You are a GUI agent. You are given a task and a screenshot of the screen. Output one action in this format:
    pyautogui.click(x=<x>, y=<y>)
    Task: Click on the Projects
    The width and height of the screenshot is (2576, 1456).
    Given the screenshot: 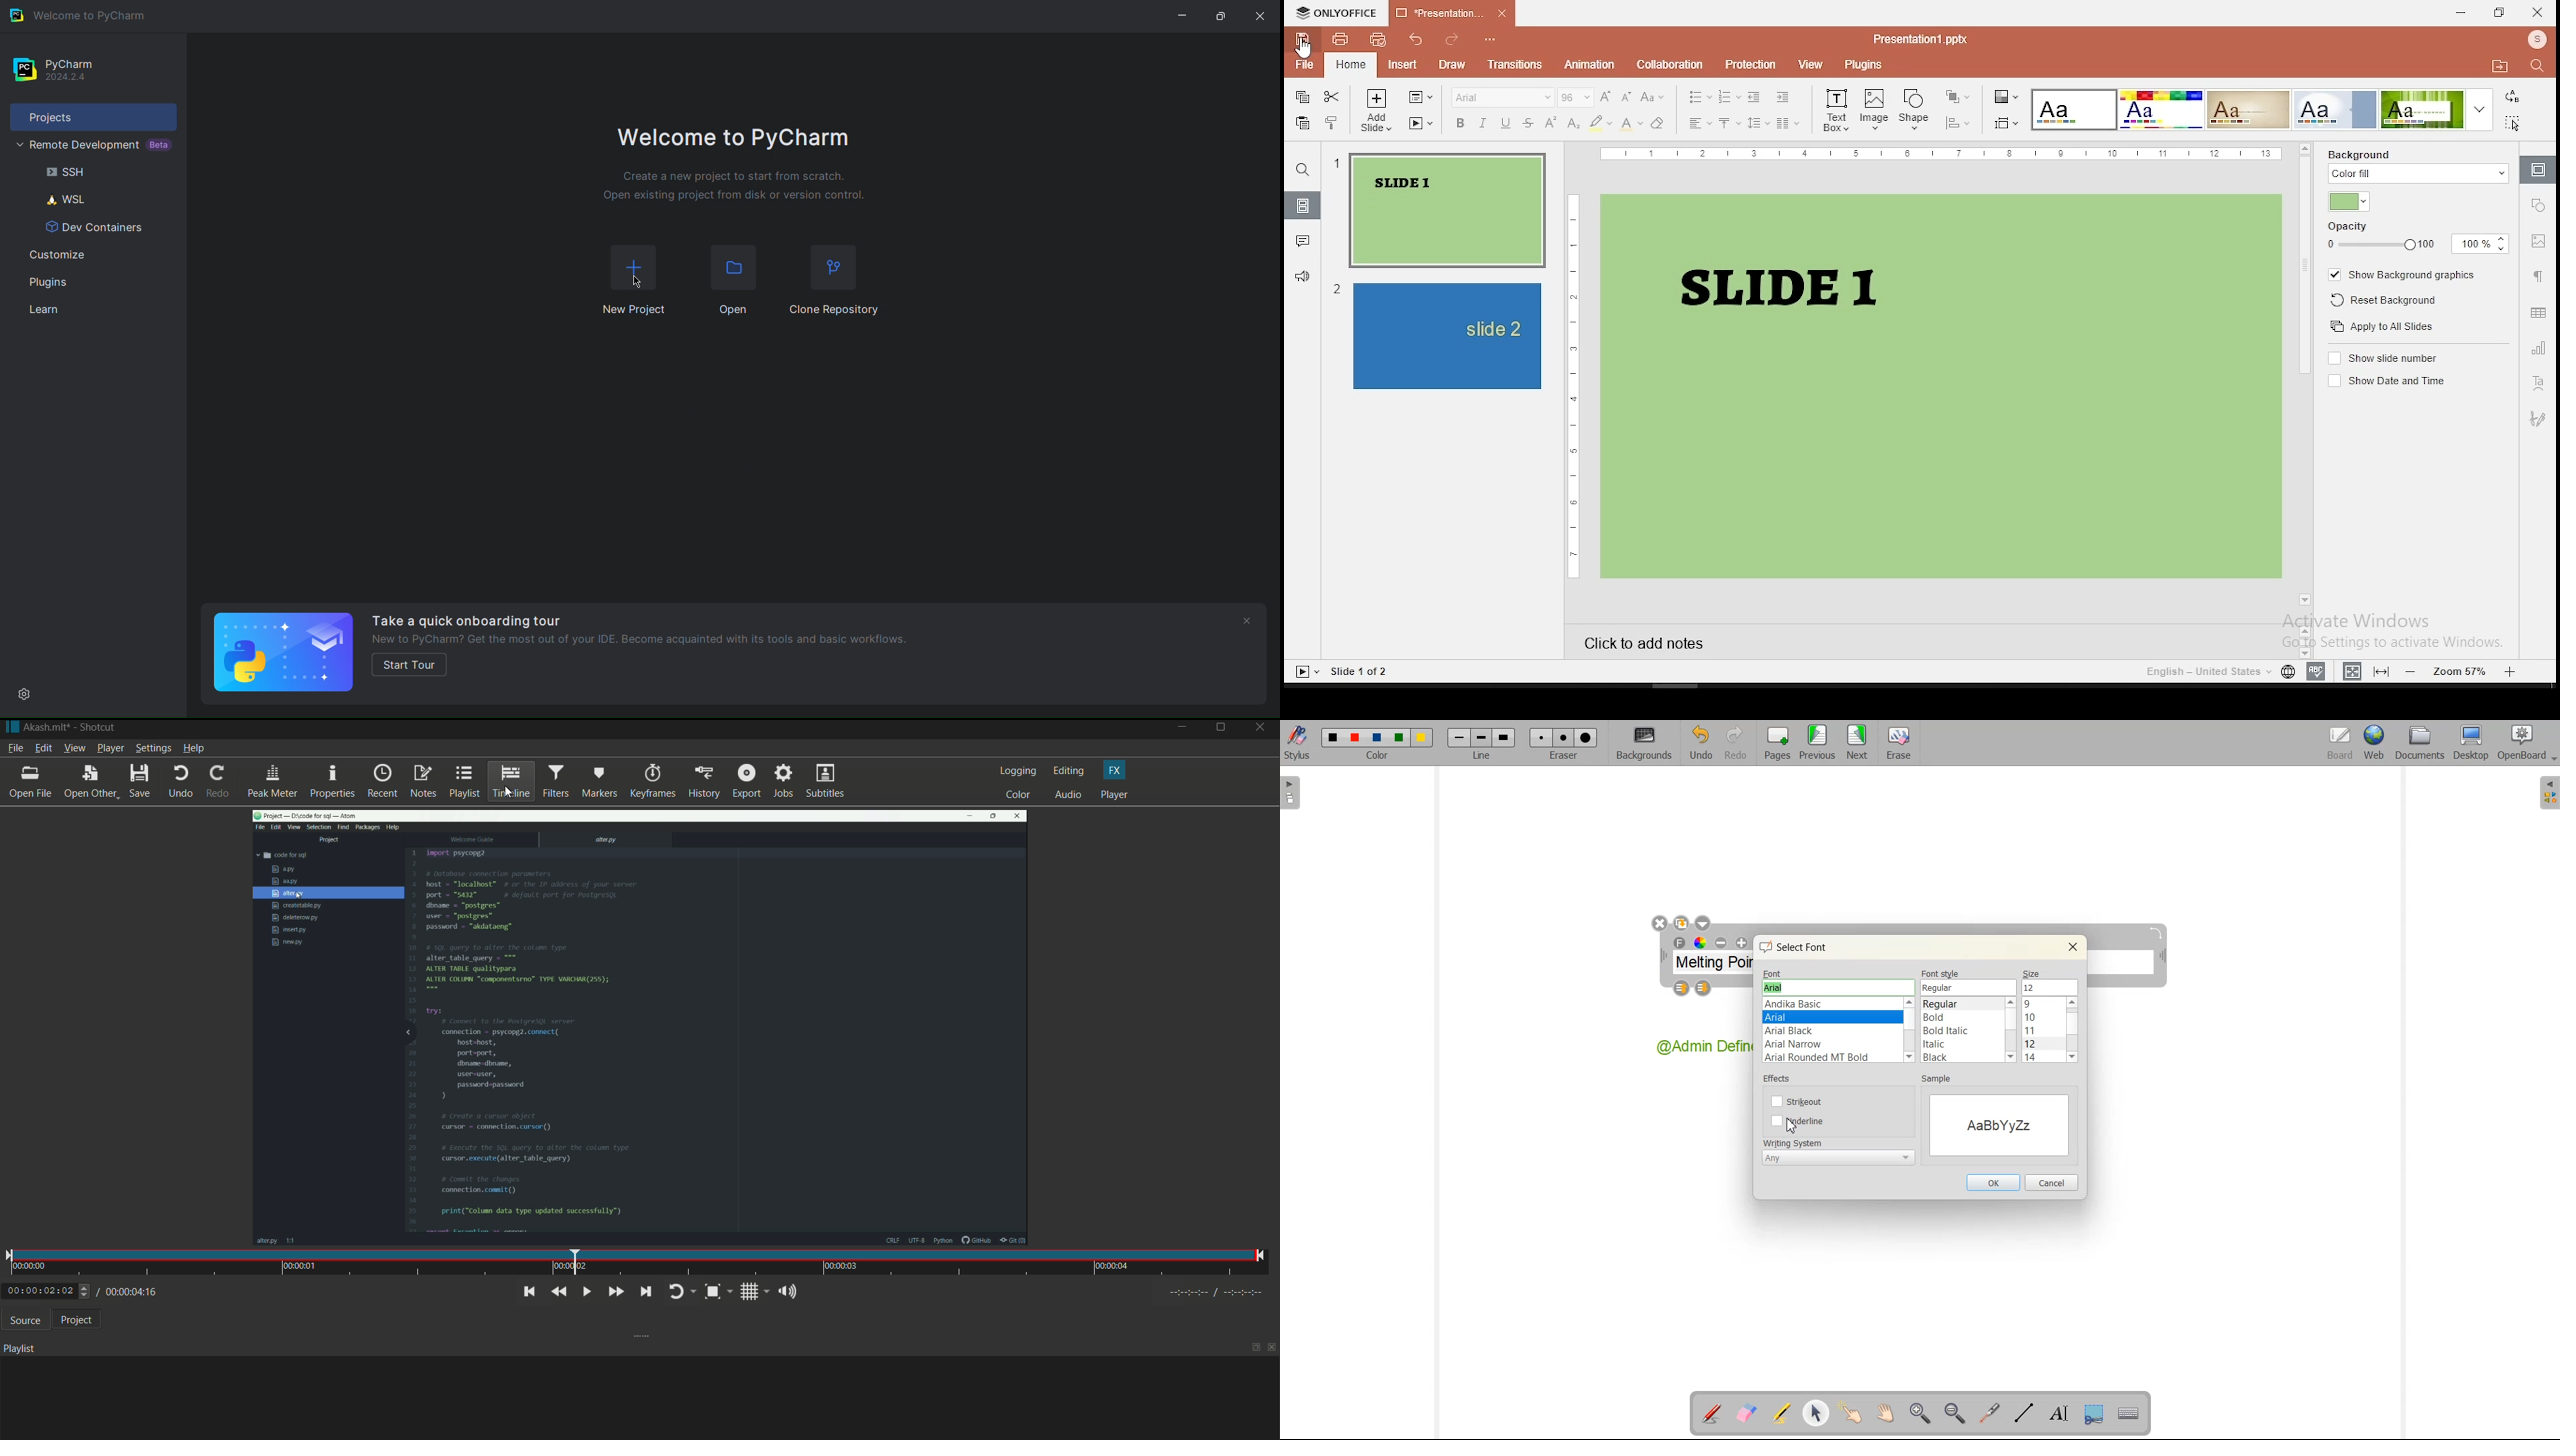 What is the action you would take?
    pyautogui.click(x=92, y=117)
    